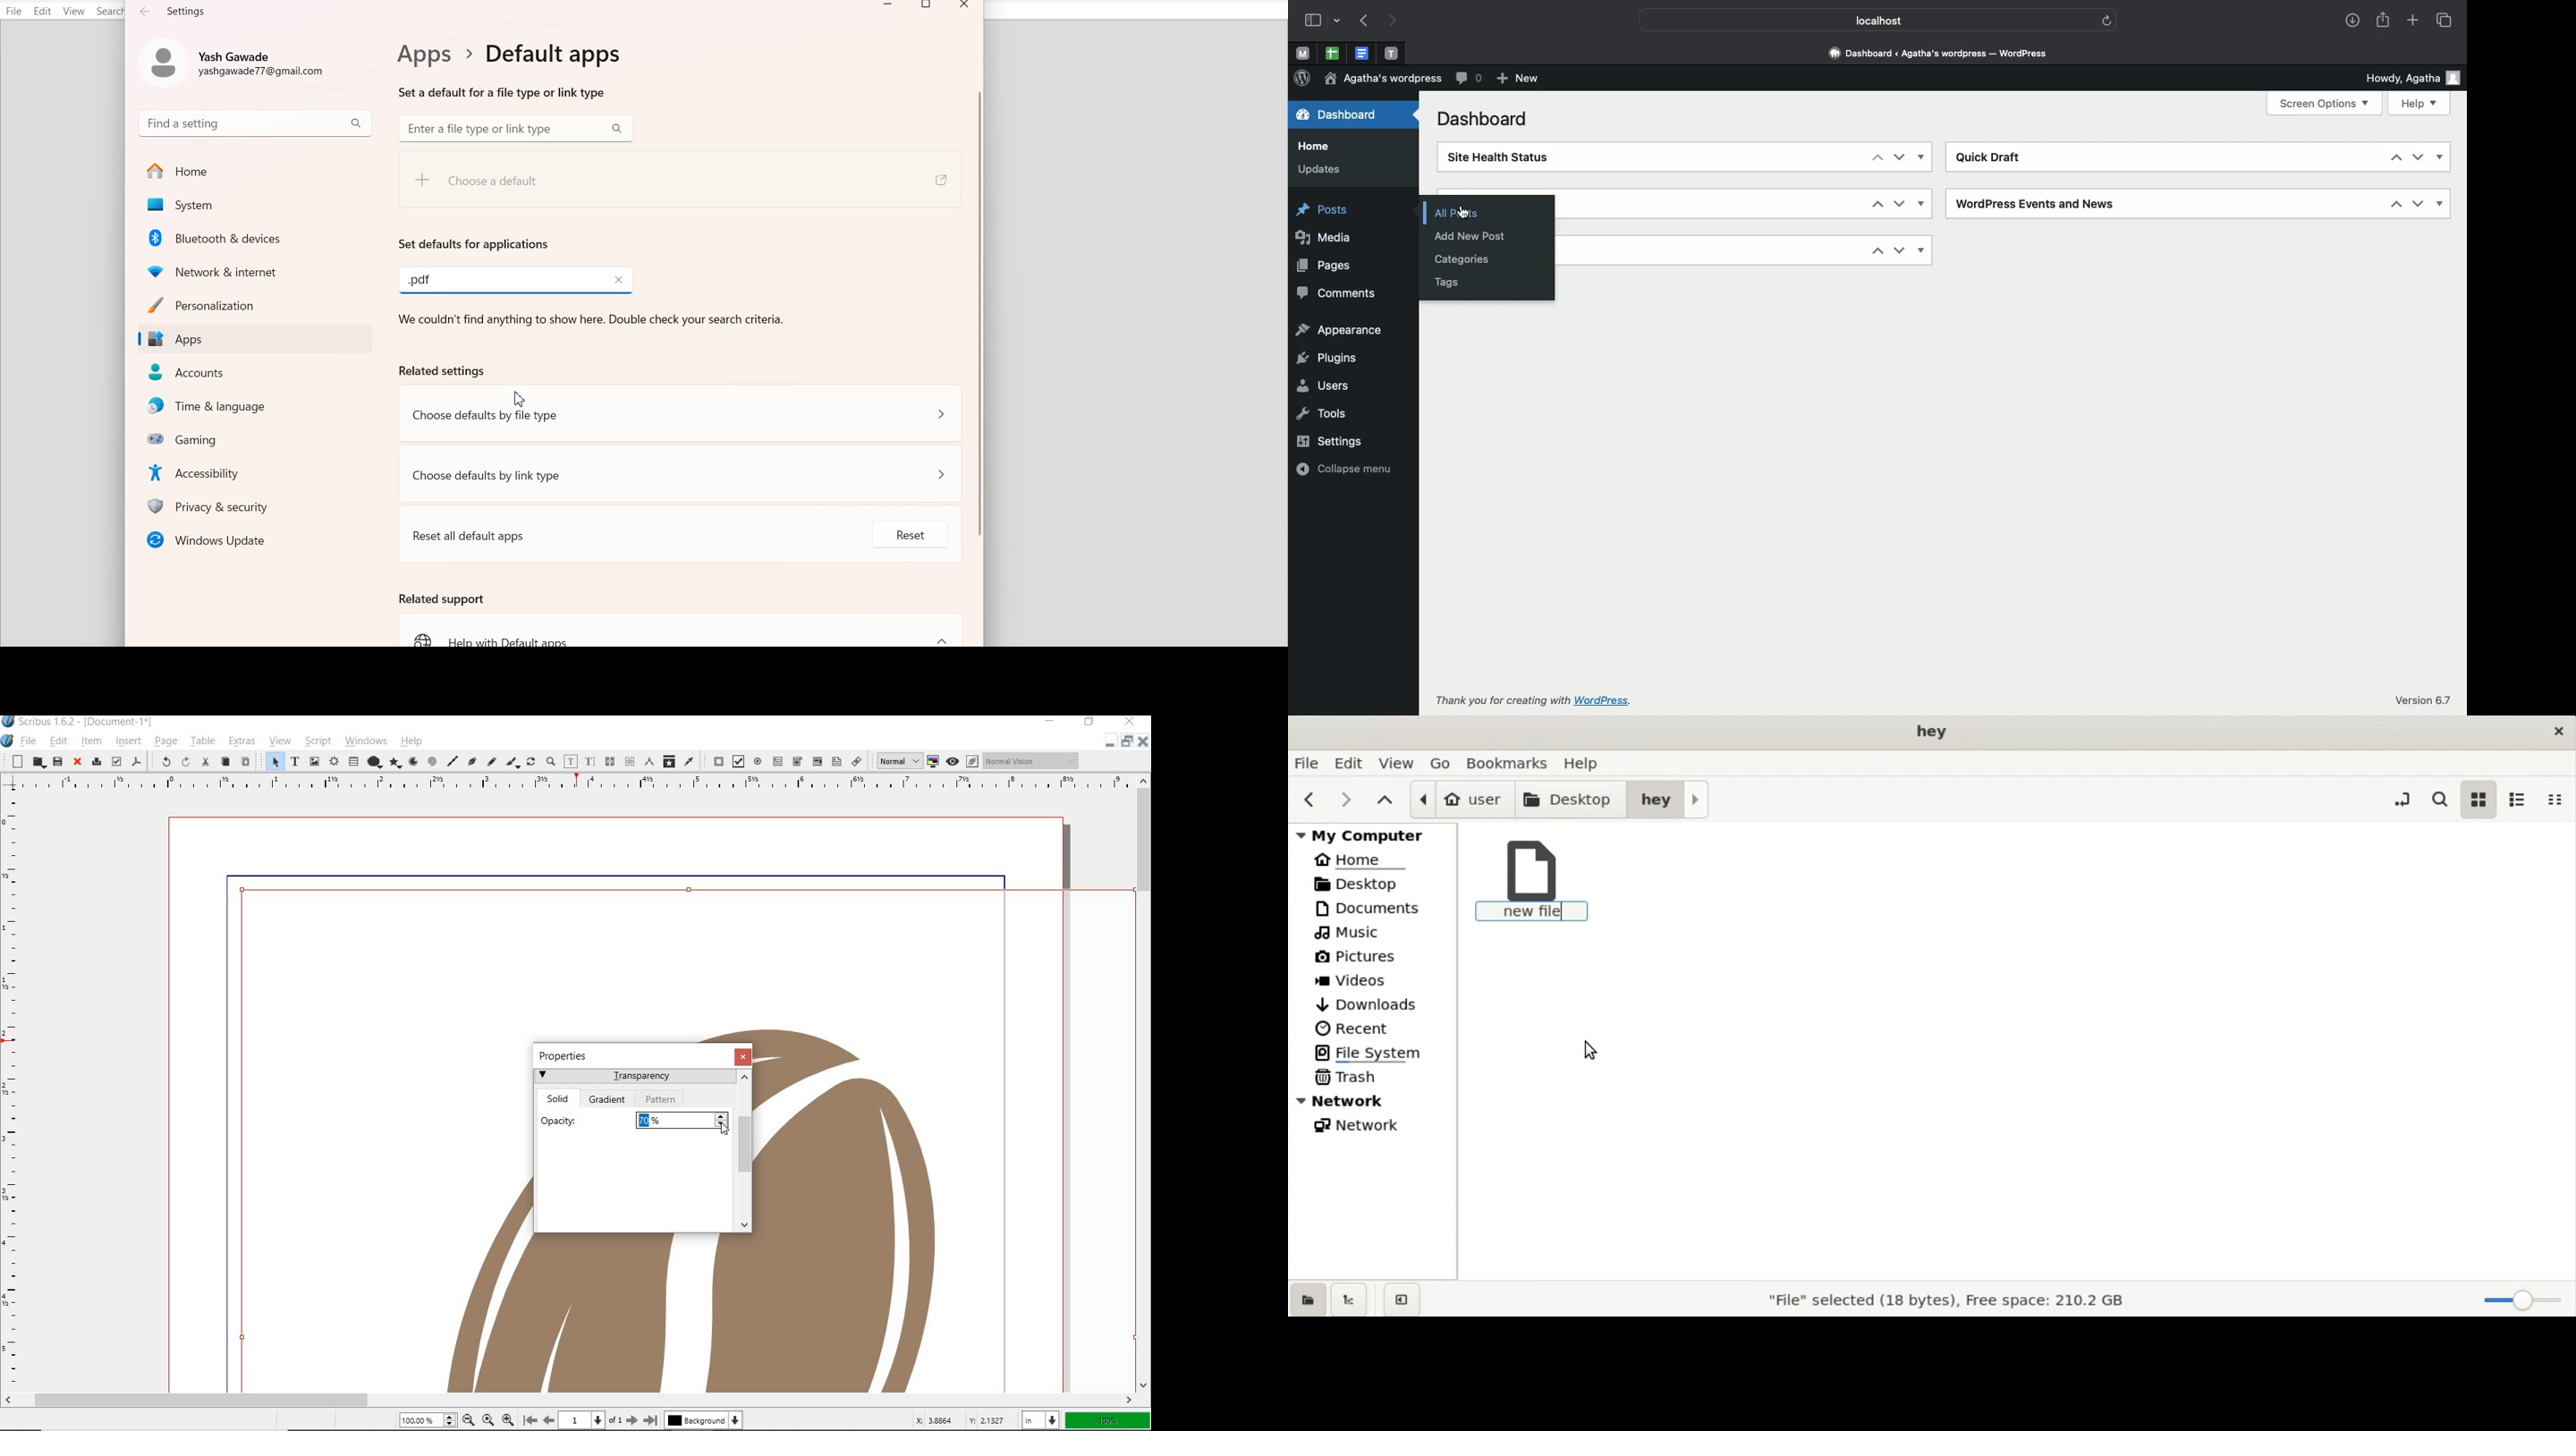  What do you see at coordinates (1463, 260) in the screenshot?
I see `Categories` at bounding box center [1463, 260].